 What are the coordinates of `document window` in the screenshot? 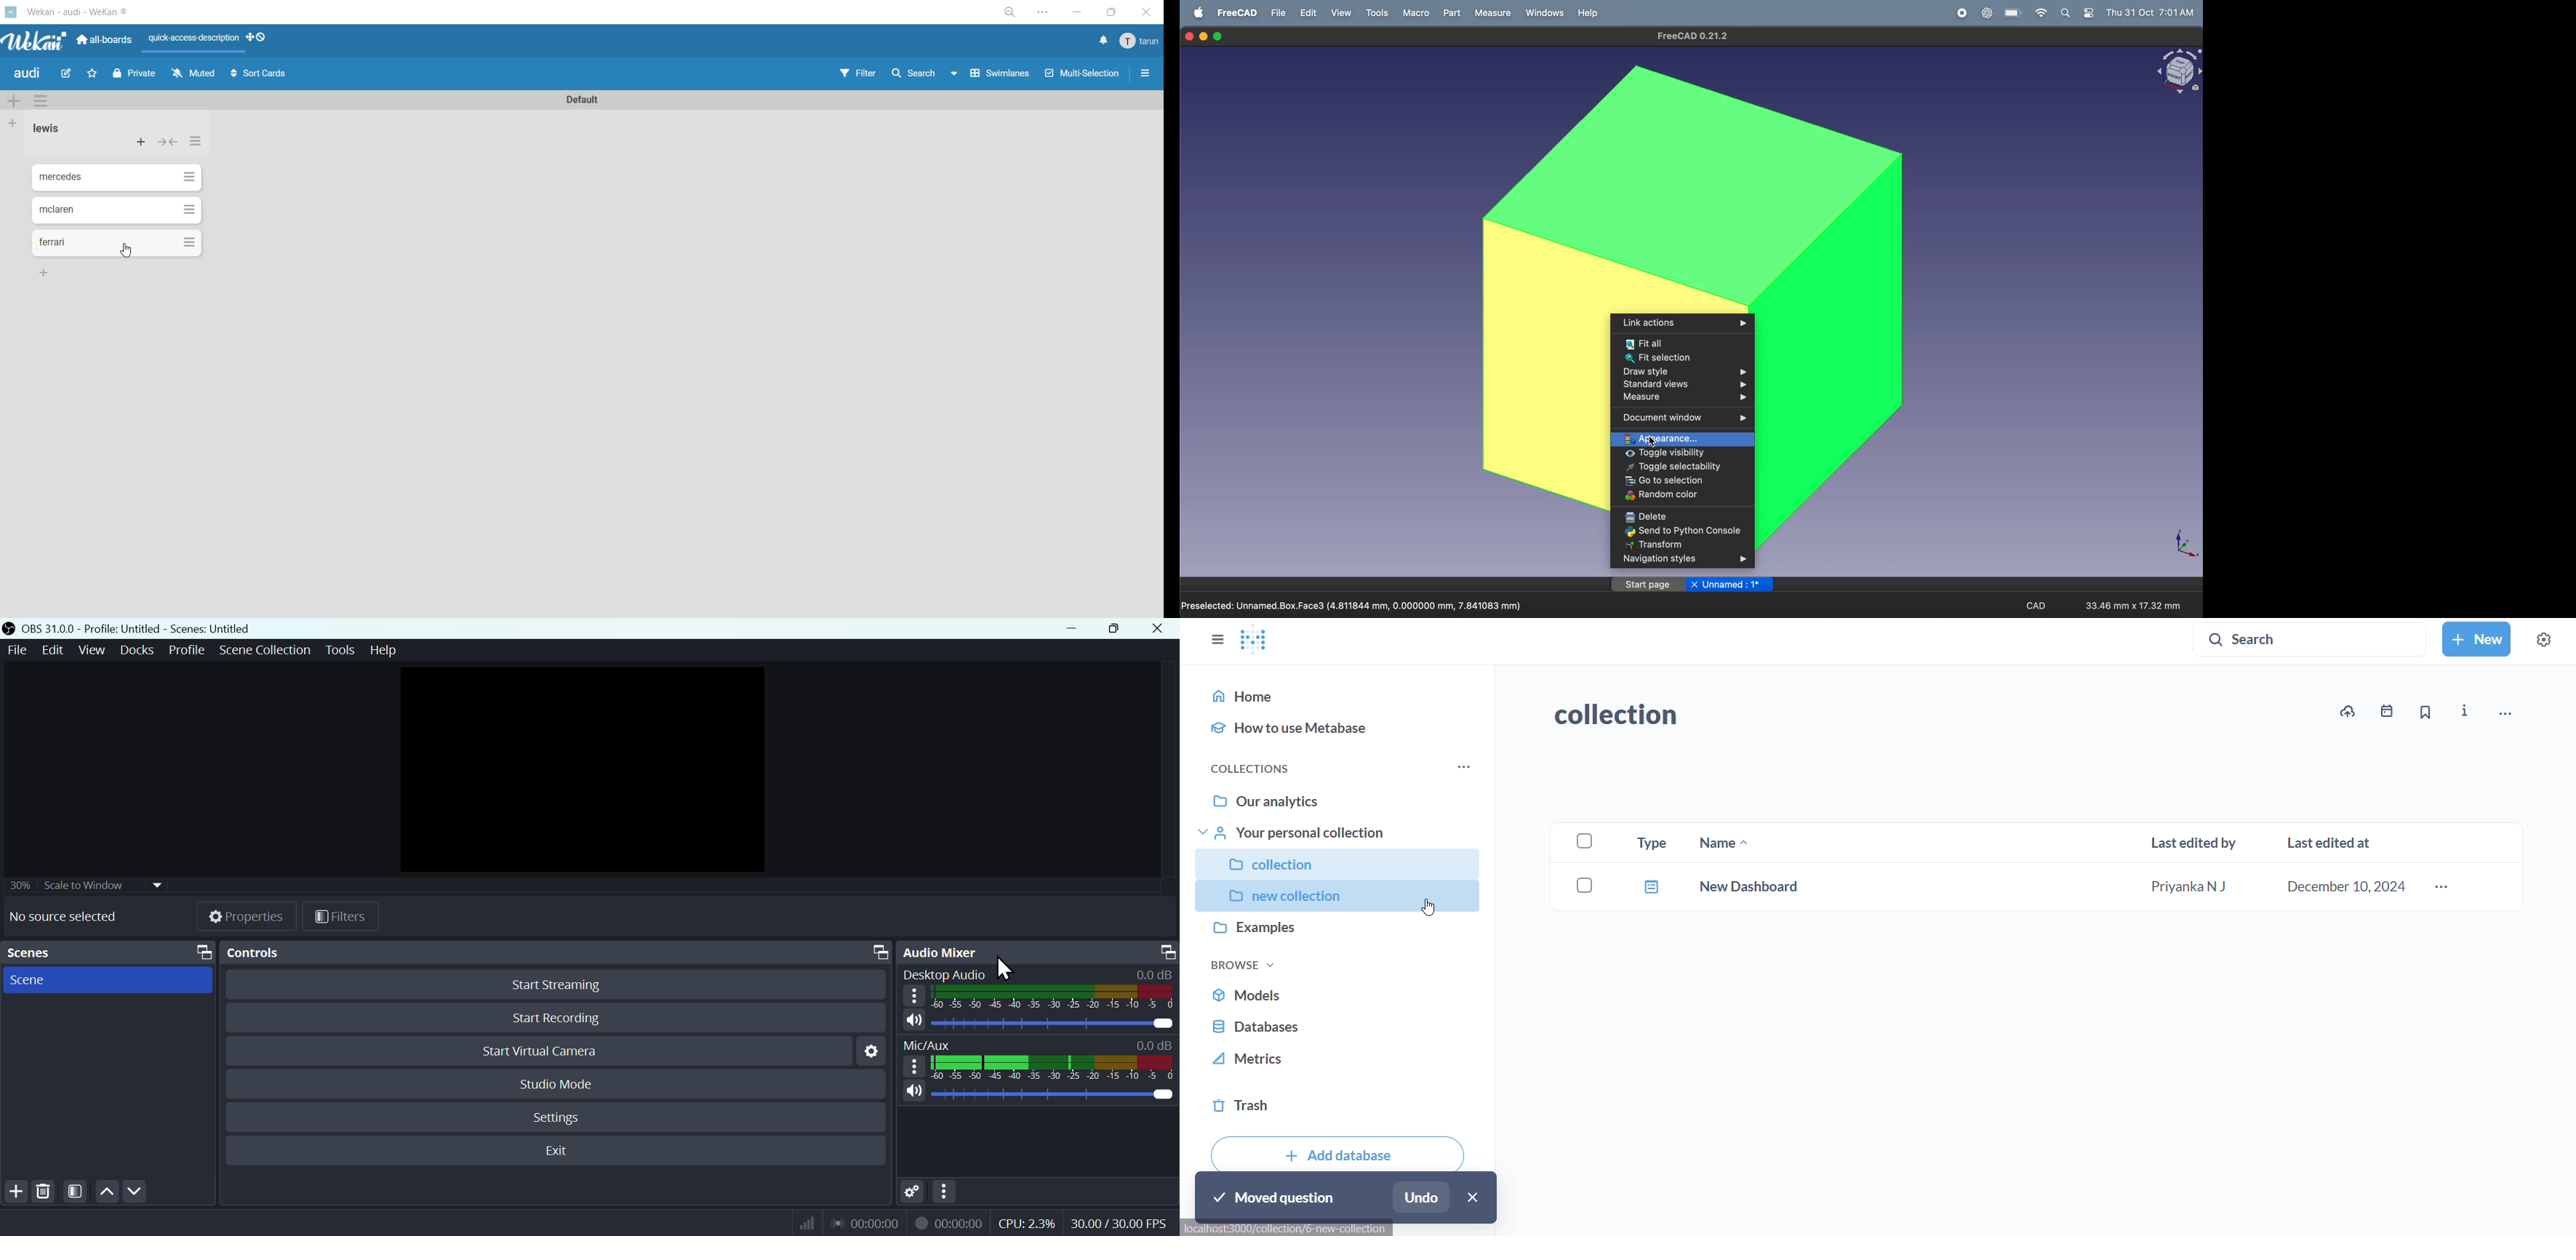 It's located at (1683, 416).